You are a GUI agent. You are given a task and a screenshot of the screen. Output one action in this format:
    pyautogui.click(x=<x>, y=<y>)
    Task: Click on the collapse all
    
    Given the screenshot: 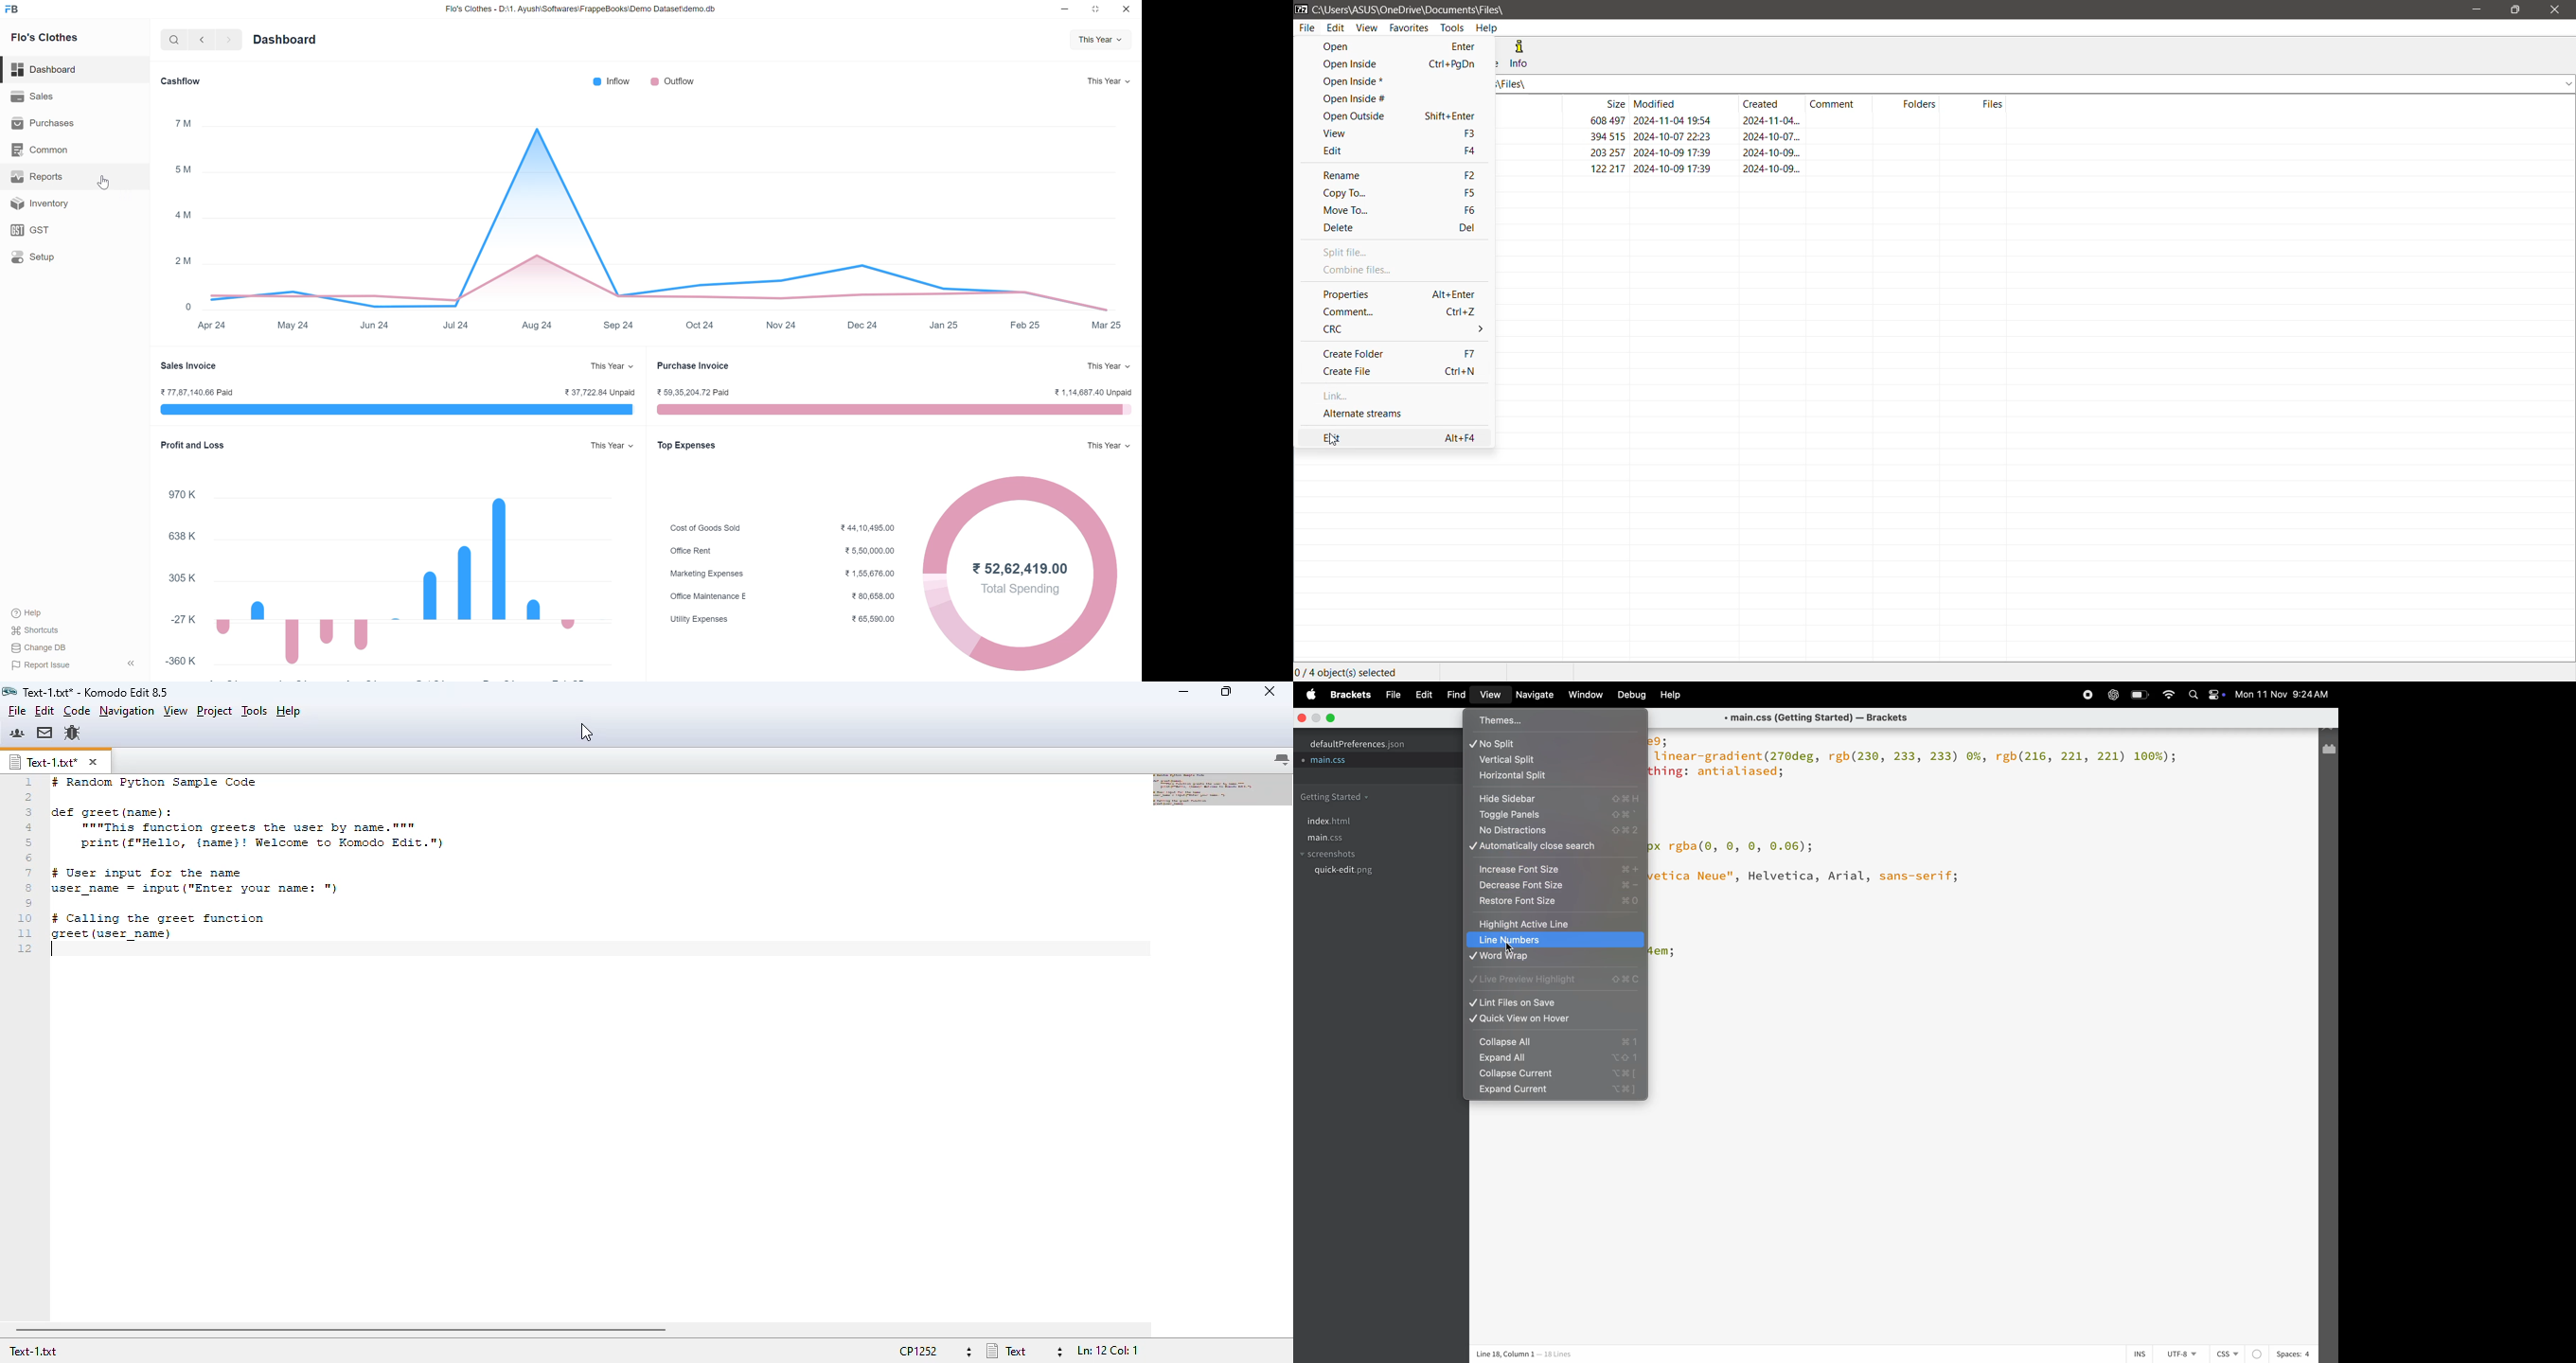 What is the action you would take?
    pyautogui.click(x=1555, y=1041)
    